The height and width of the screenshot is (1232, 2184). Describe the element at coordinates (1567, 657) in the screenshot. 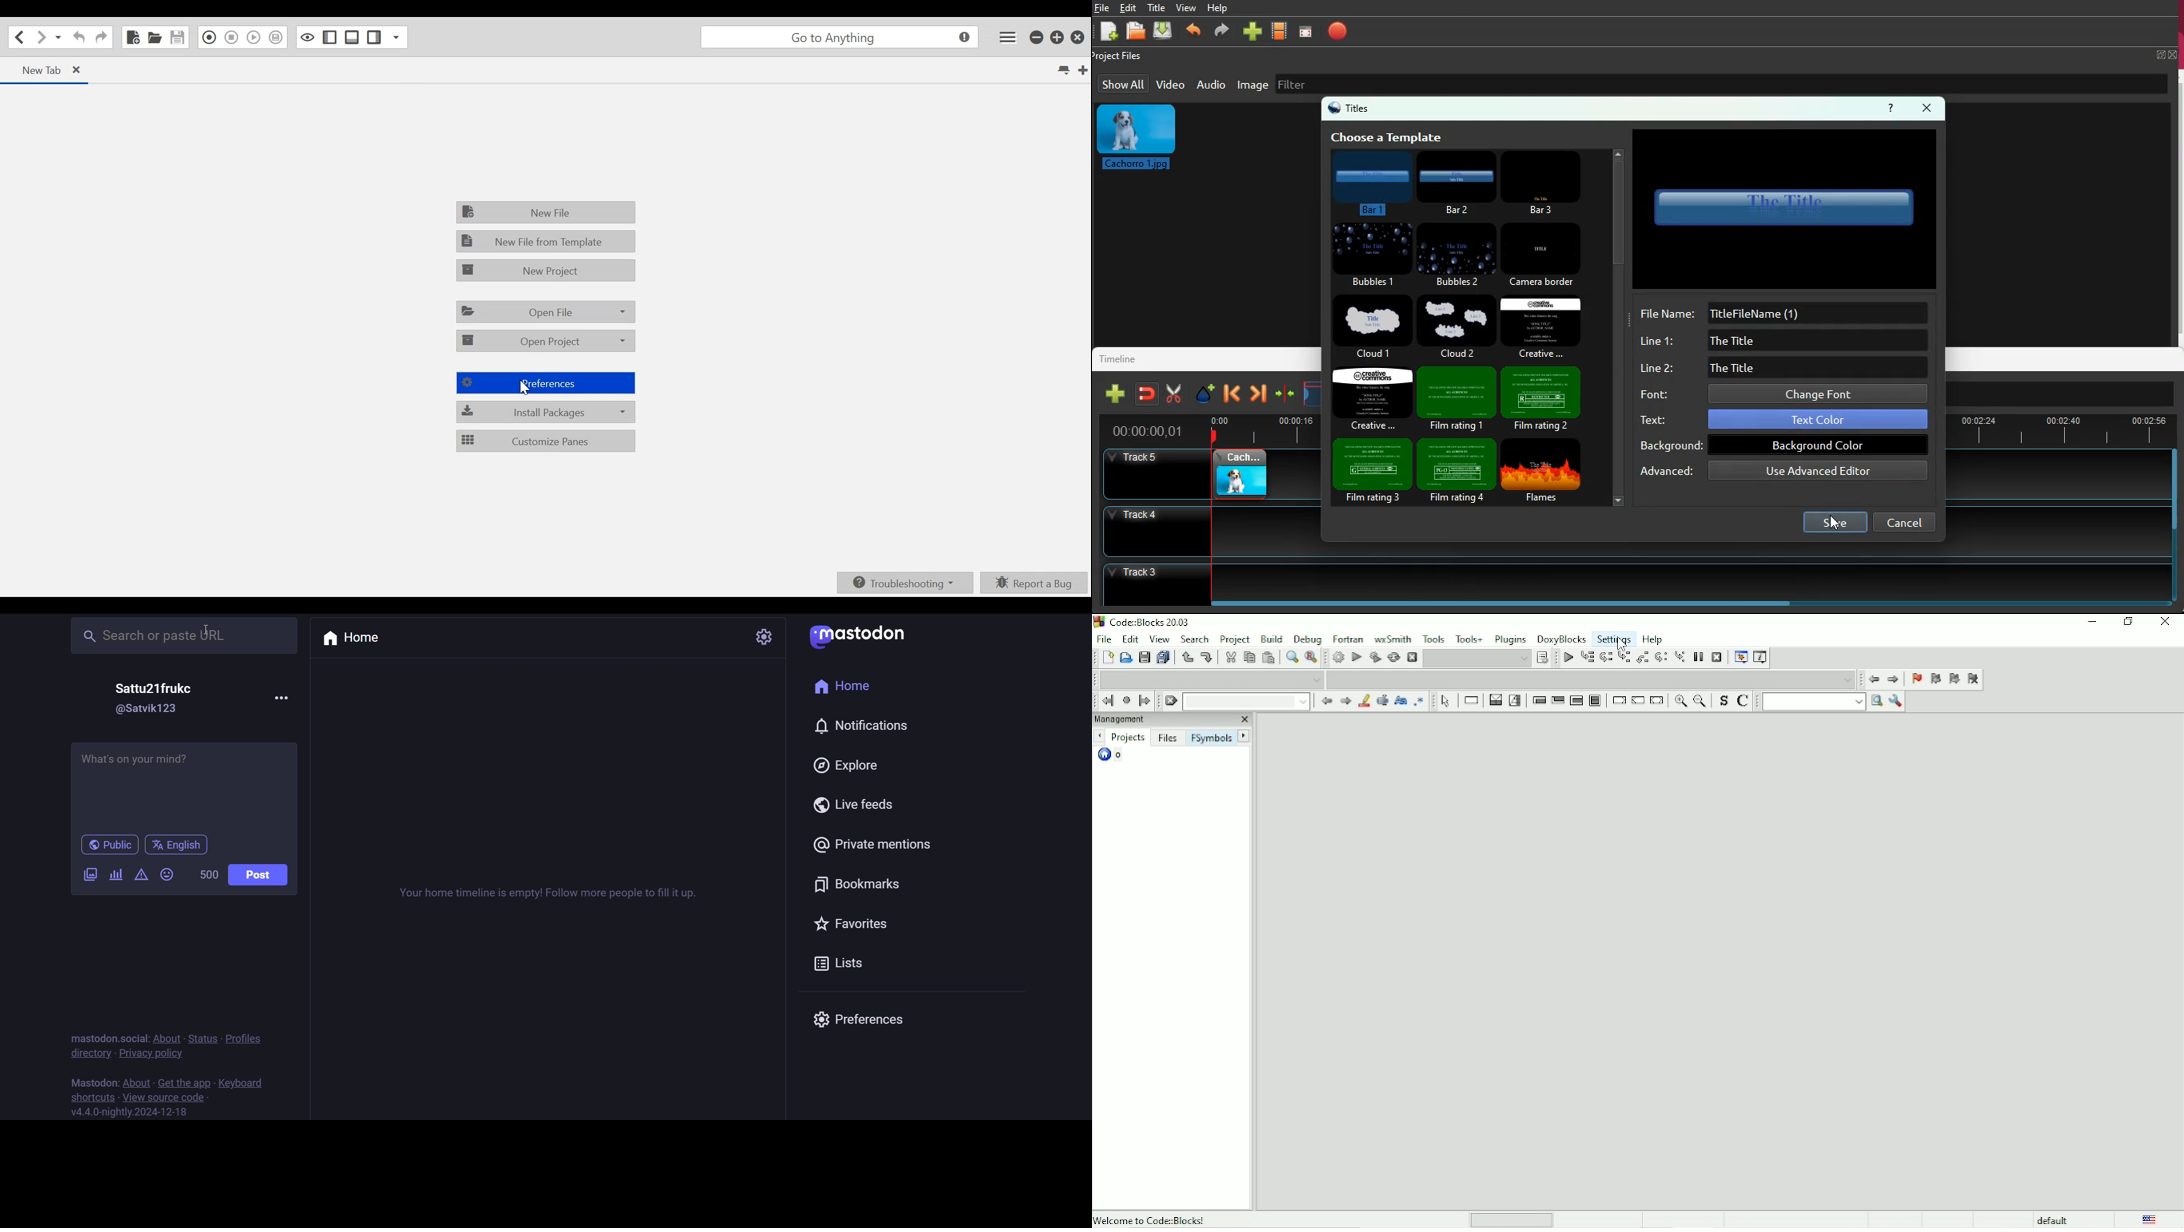

I see `Debug/Continue` at that location.